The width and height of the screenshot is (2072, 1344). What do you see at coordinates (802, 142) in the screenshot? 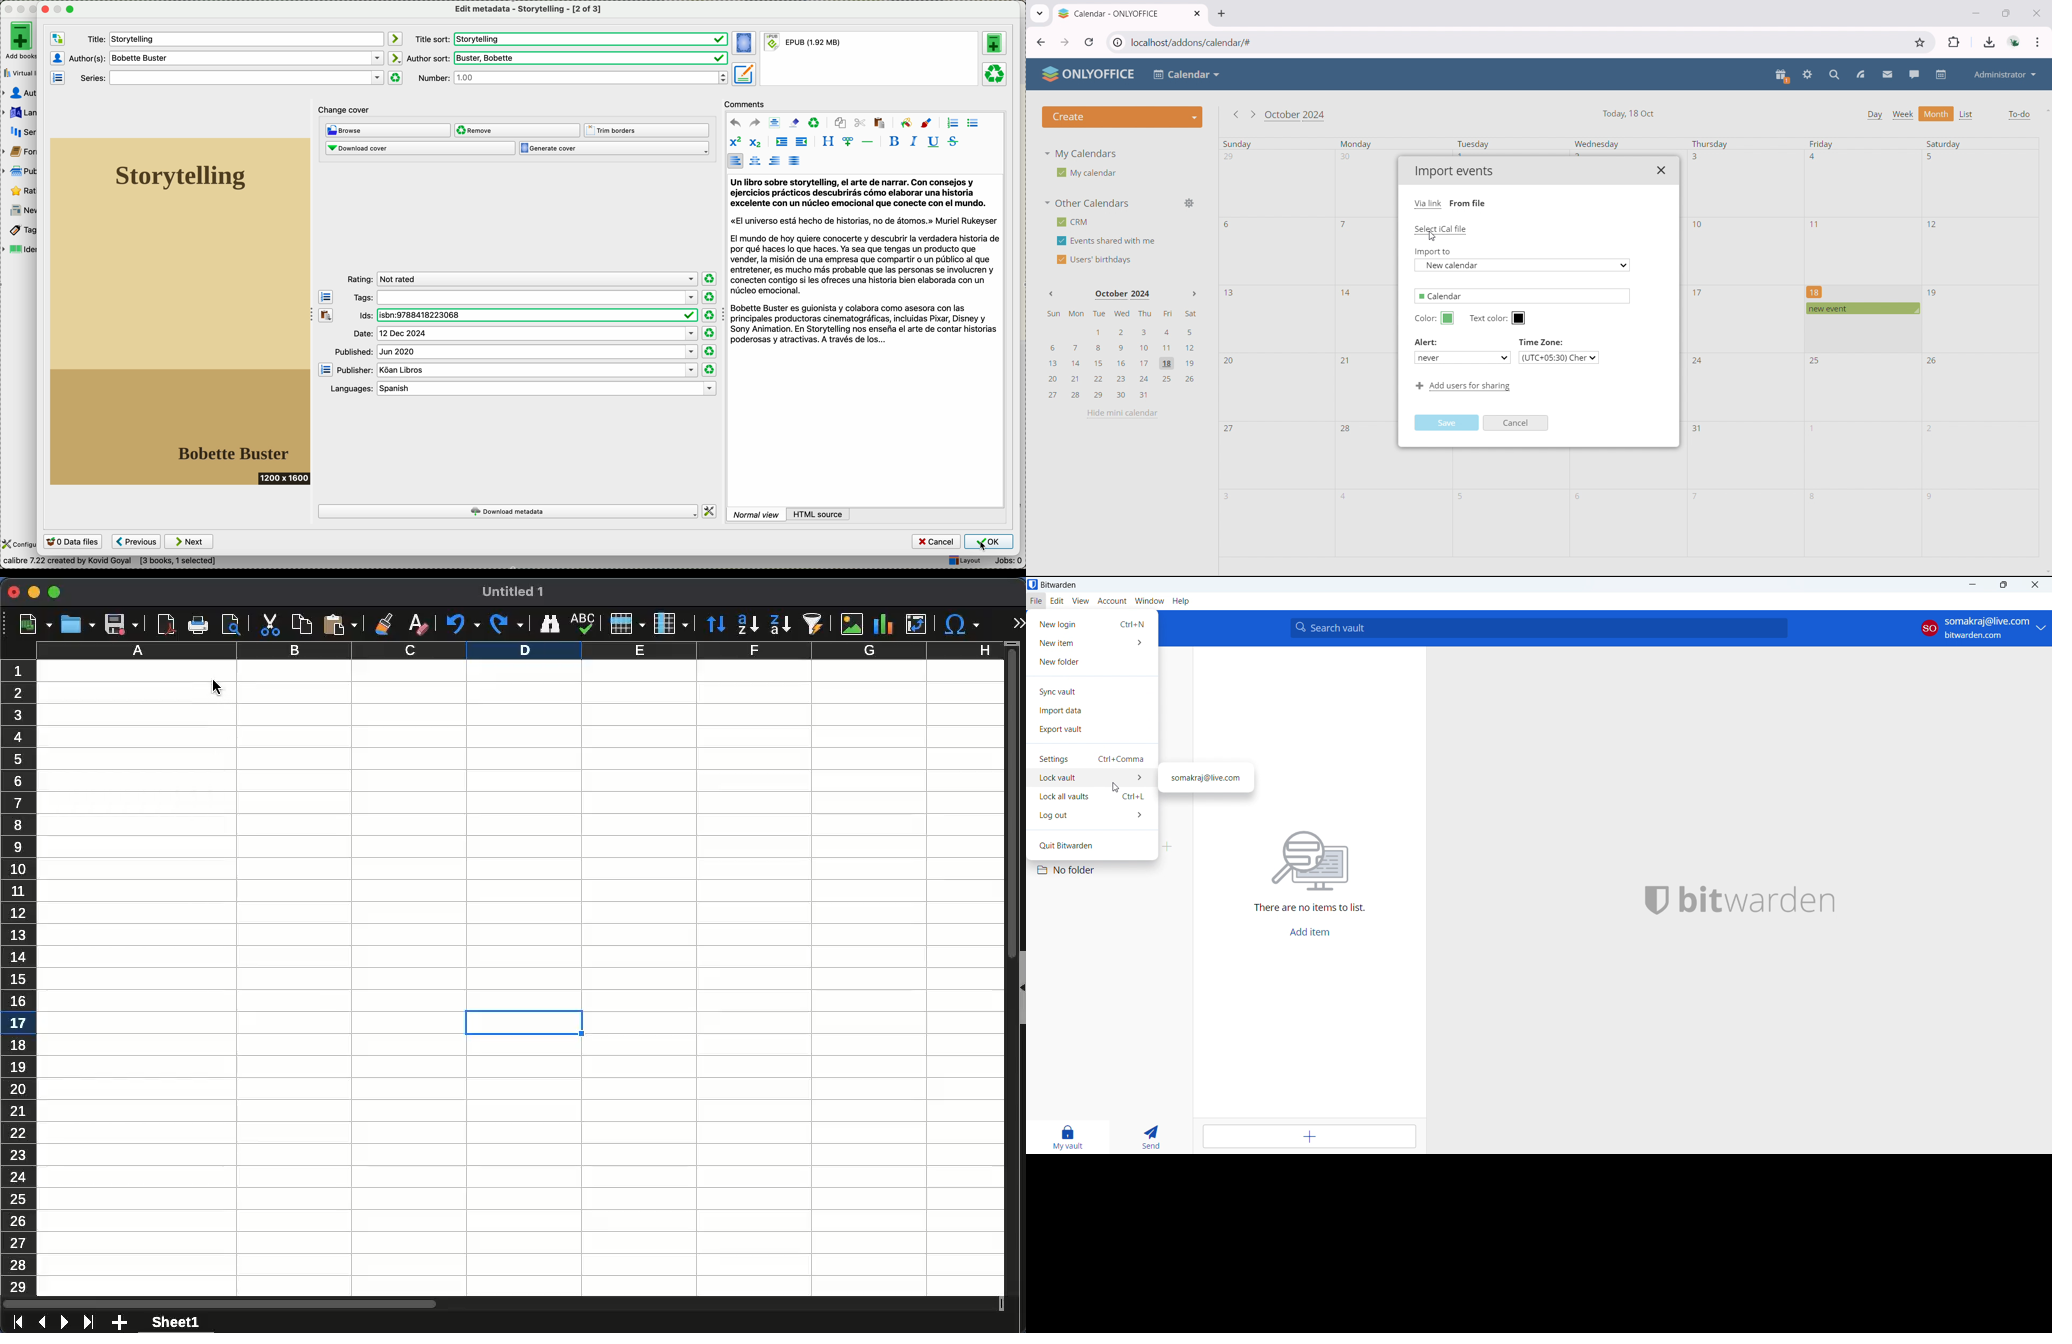
I see `decrease indentation` at bounding box center [802, 142].